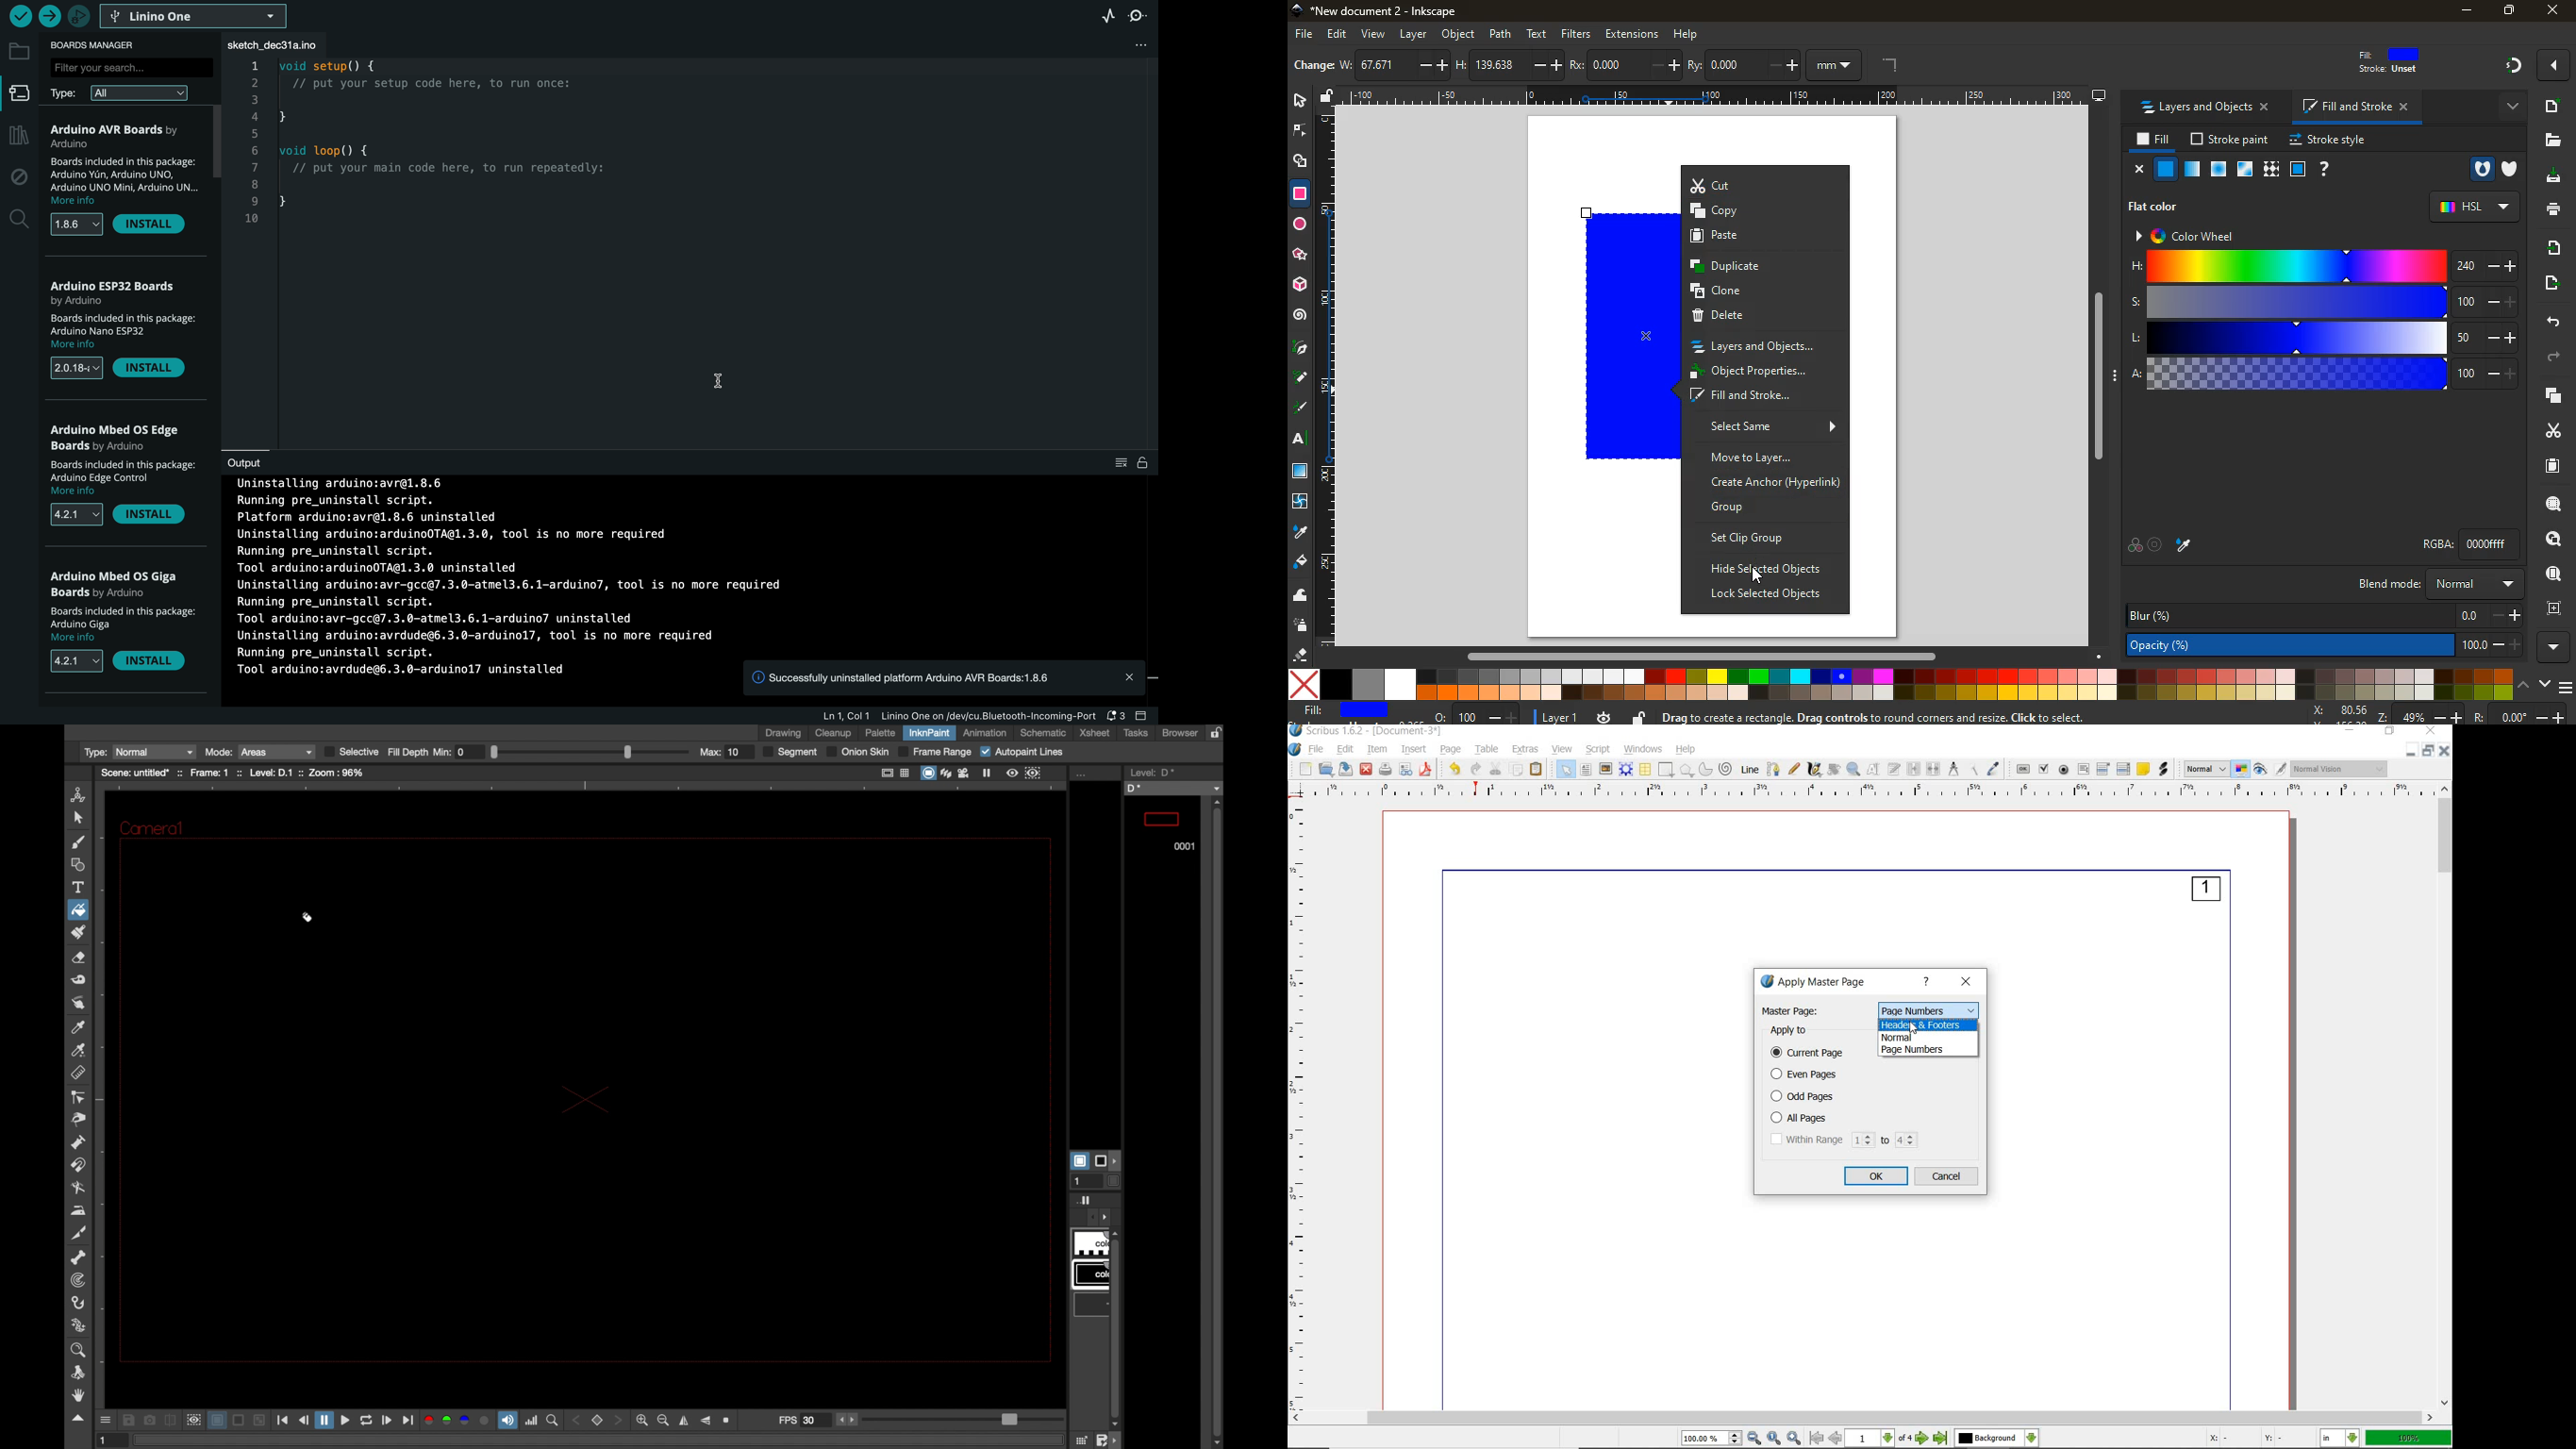 The width and height of the screenshot is (2576, 1456). What do you see at coordinates (2553, 396) in the screenshot?
I see `layers` at bounding box center [2553, 396].